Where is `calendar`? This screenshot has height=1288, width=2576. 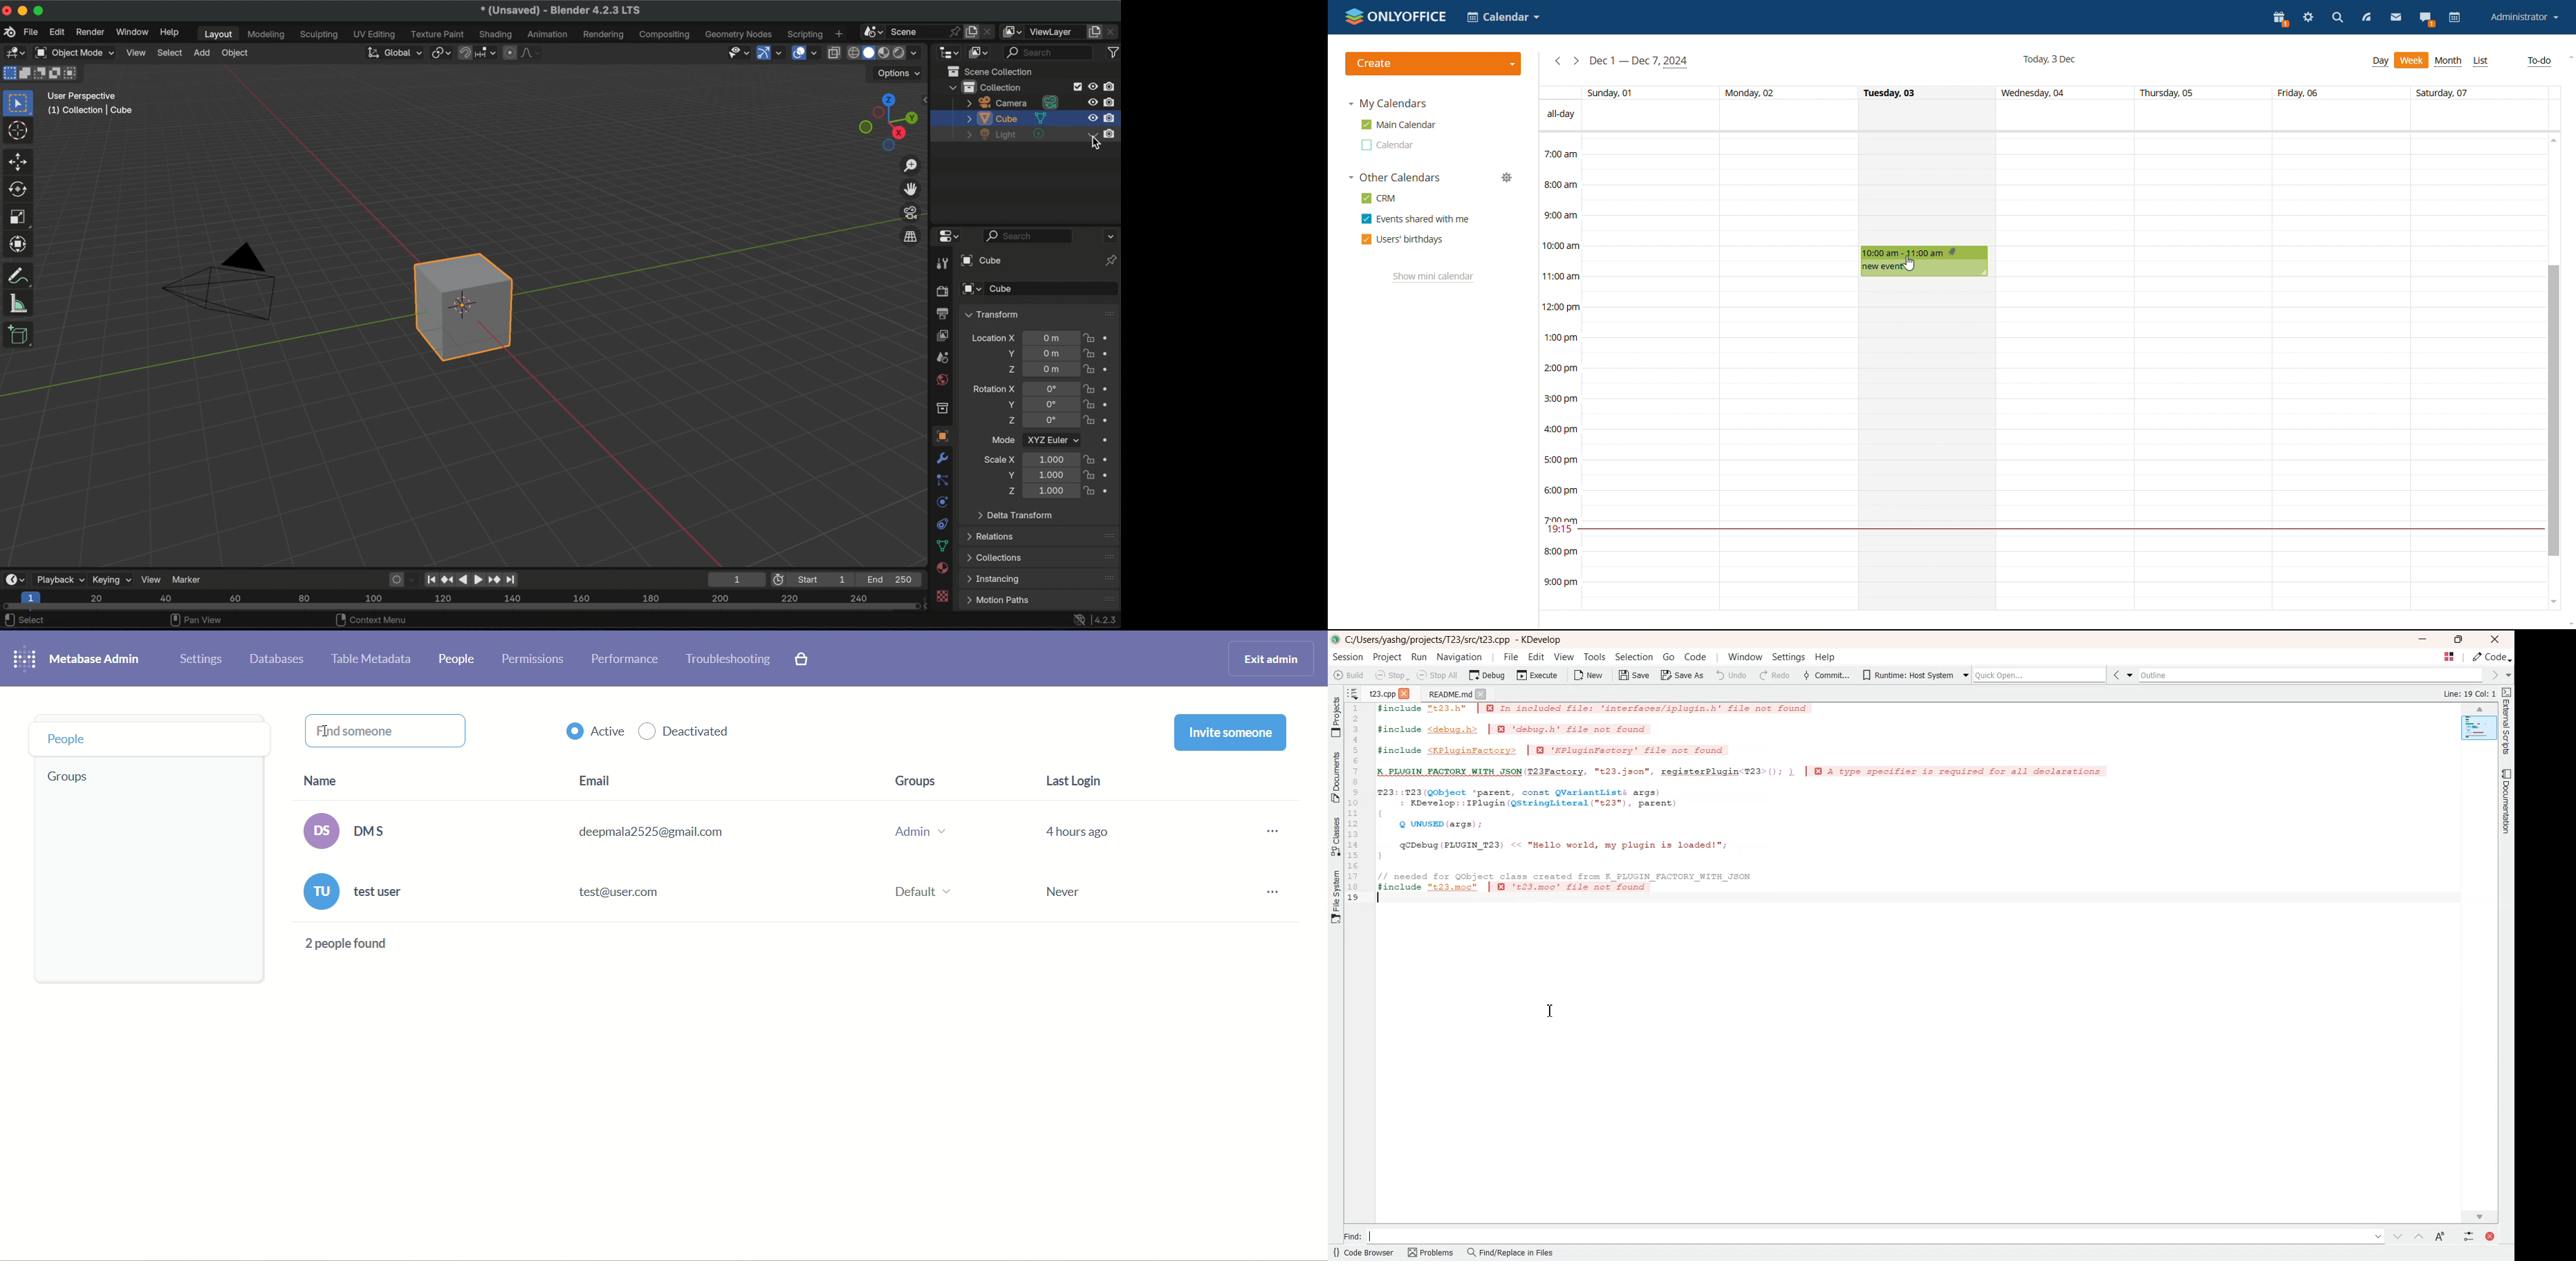 calendar is located at coordinates (2455, 18).